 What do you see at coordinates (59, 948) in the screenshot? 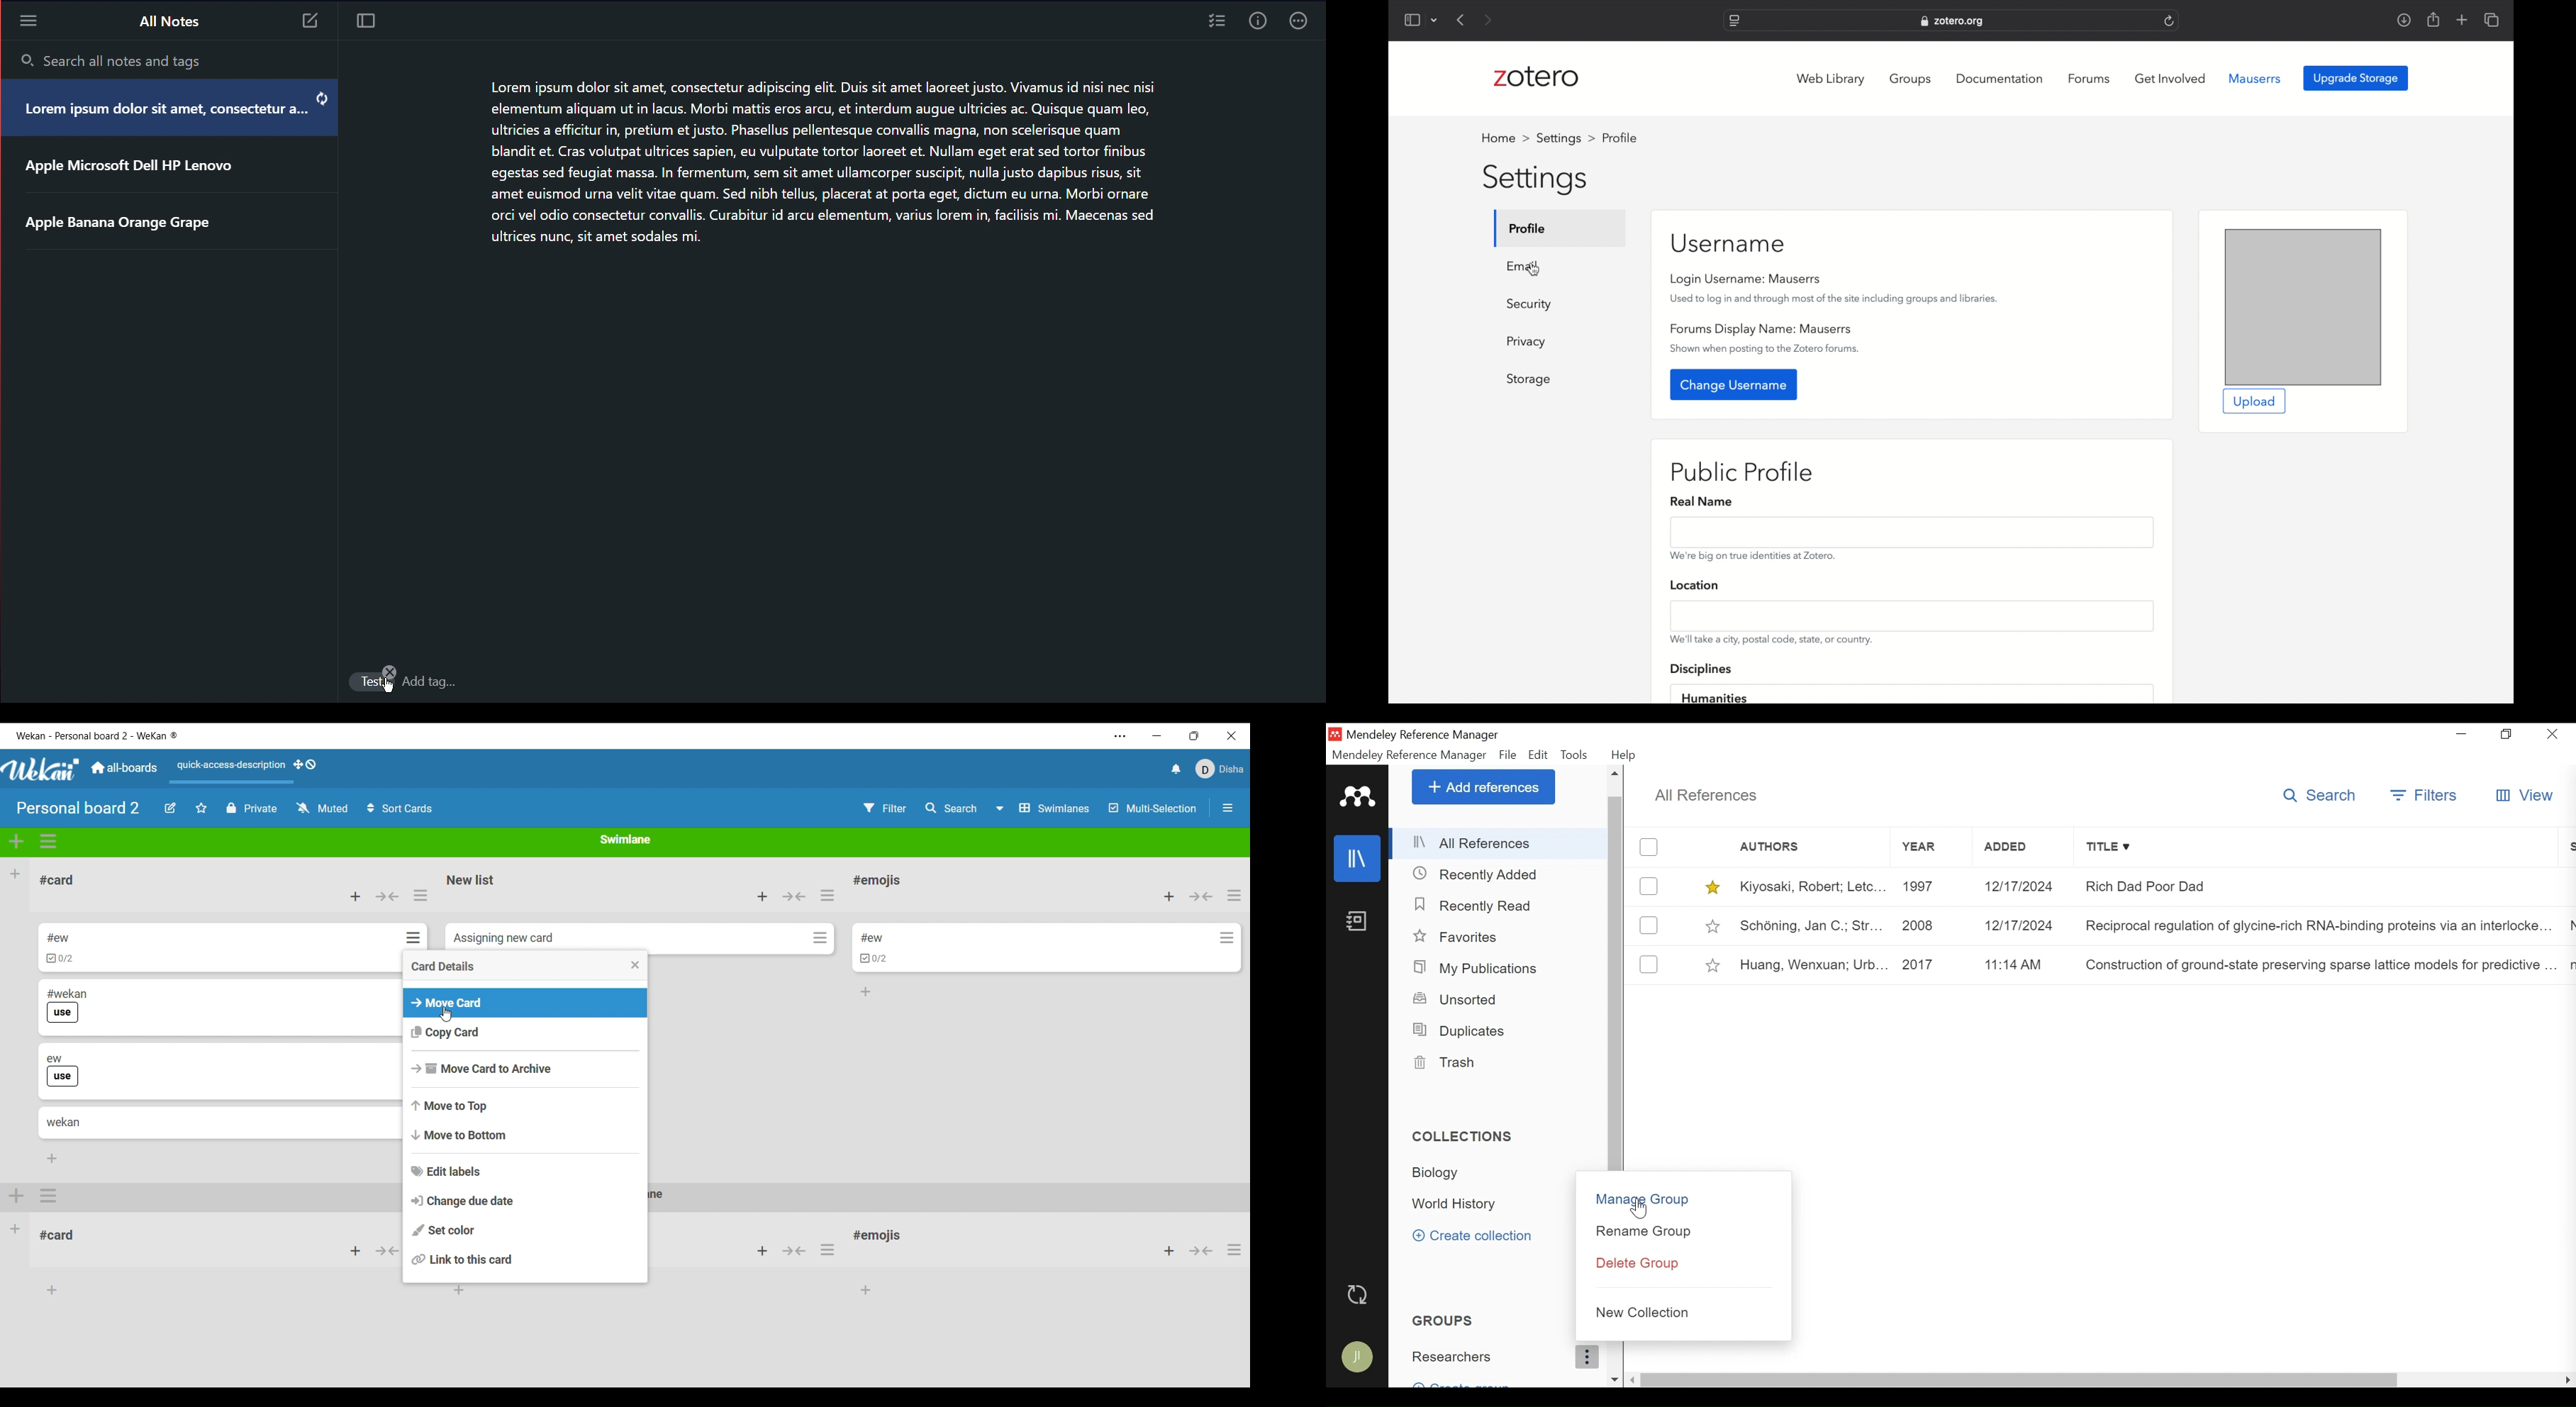
I see `Card title and checklist` at bounding box center [59, 948].